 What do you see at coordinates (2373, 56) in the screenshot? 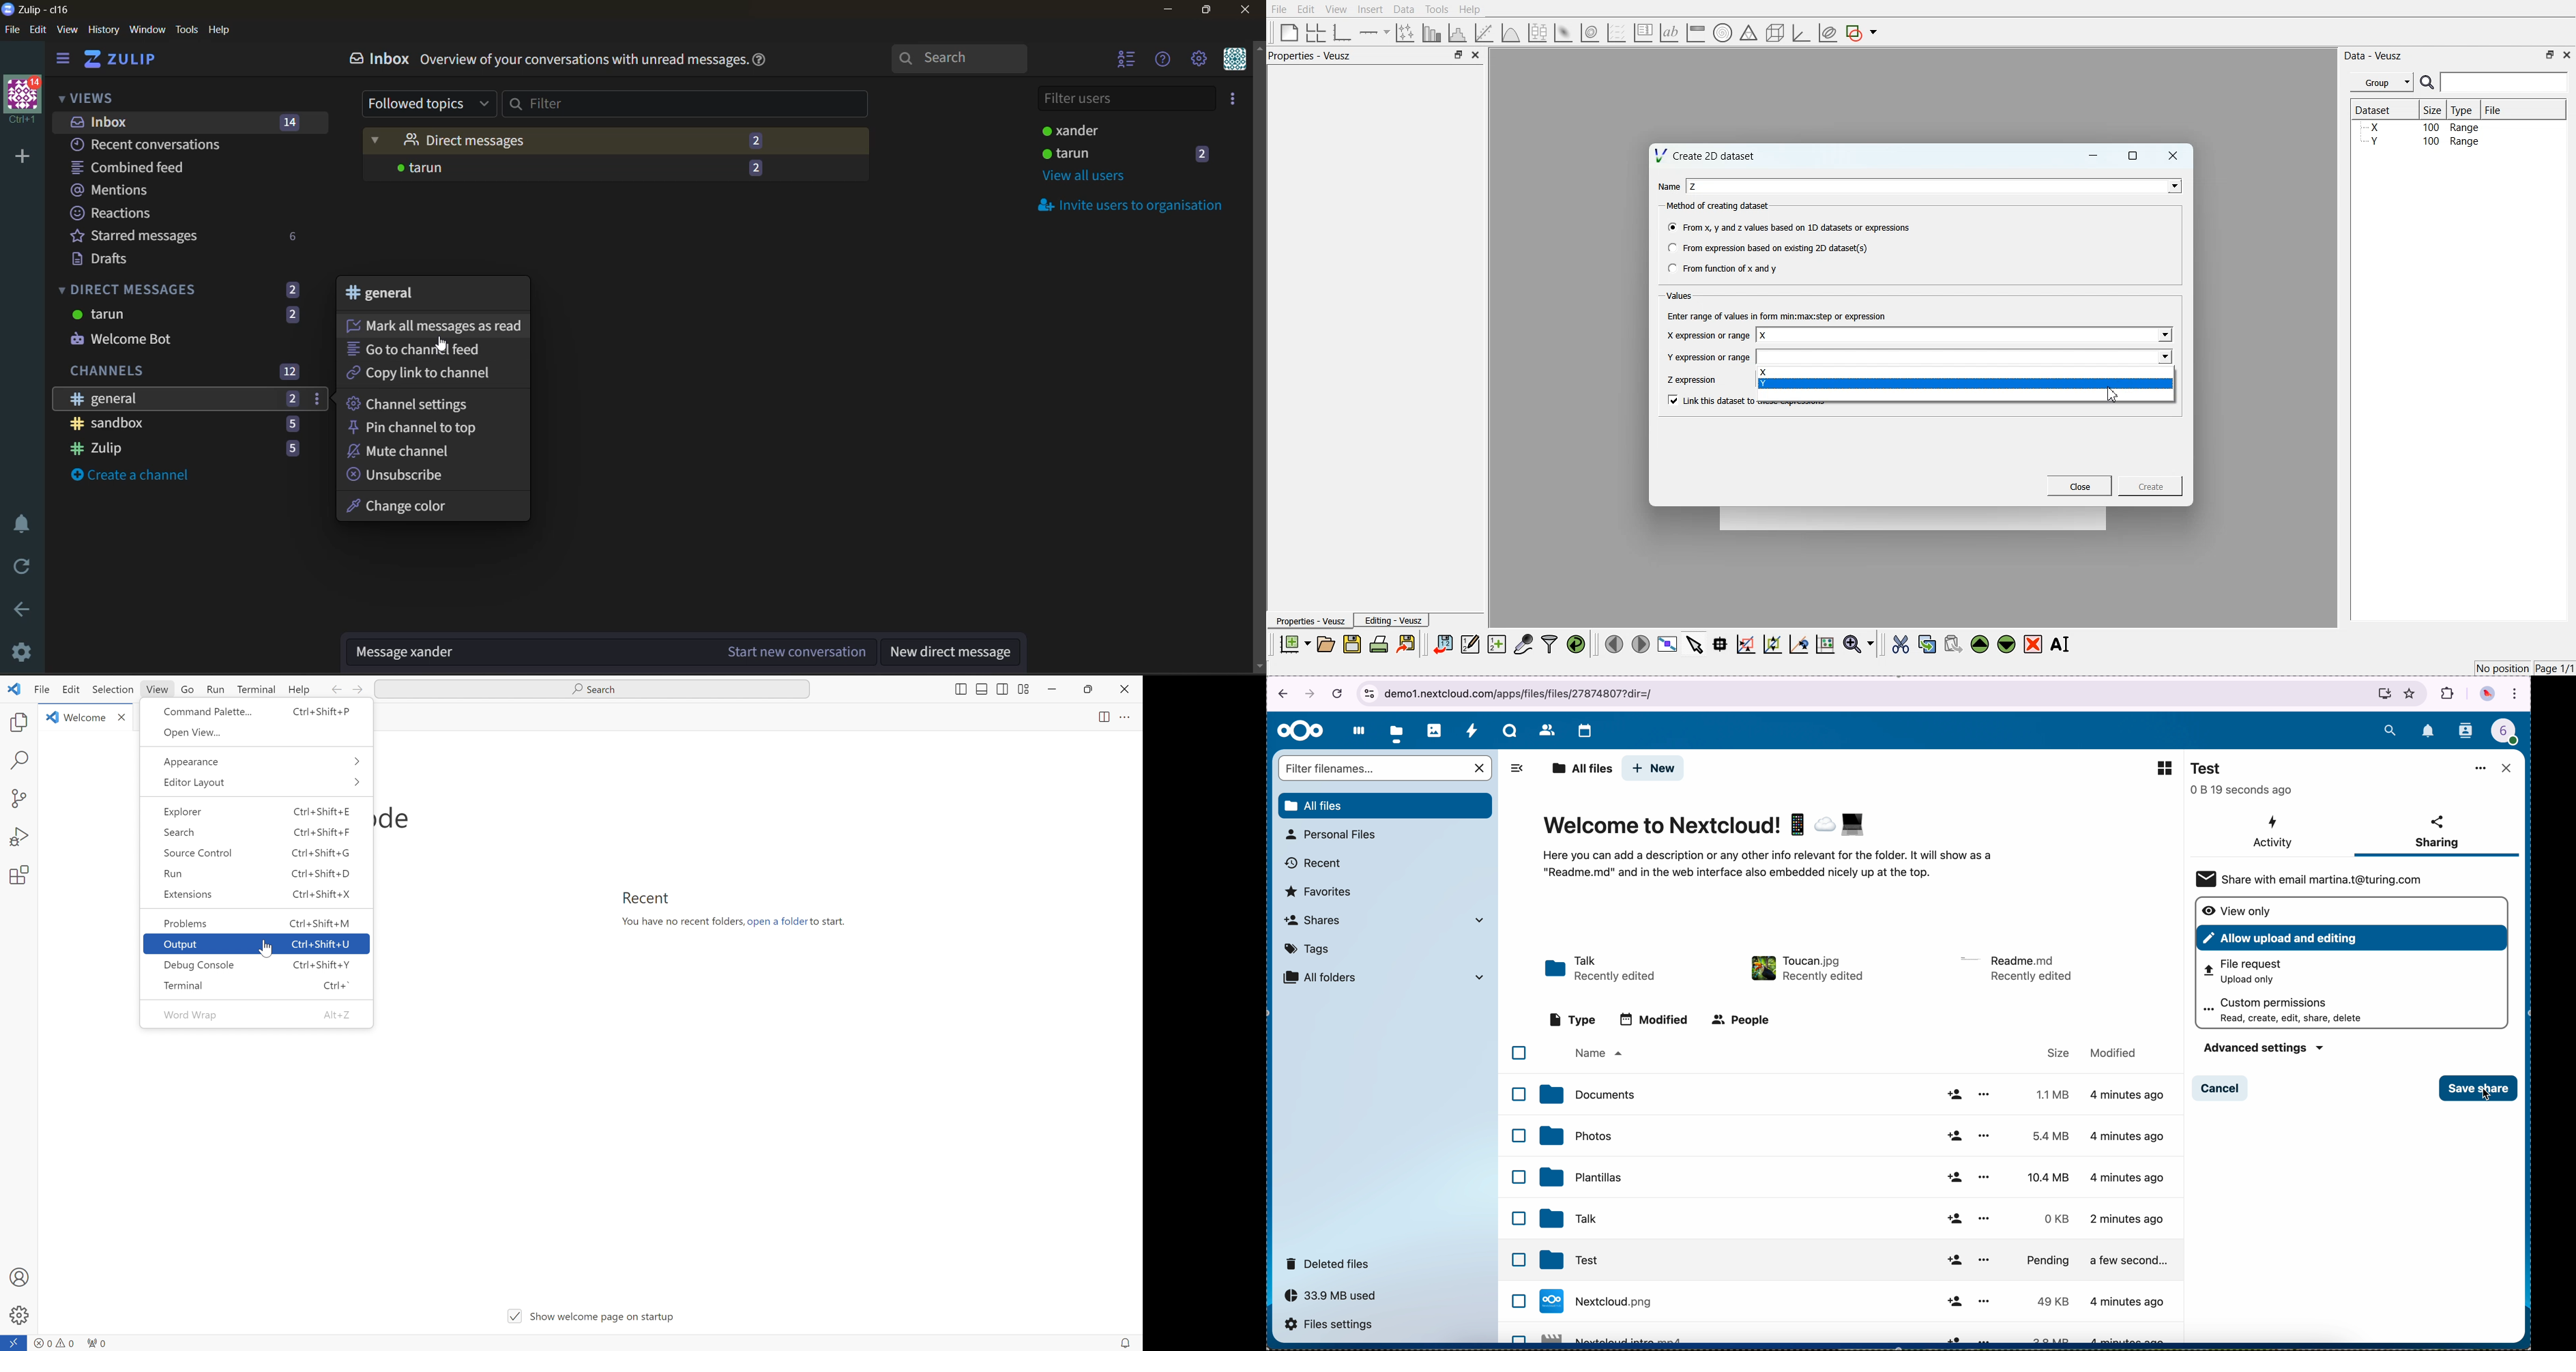
I see `Data - Veusz` at bounding box center [2373, 56].